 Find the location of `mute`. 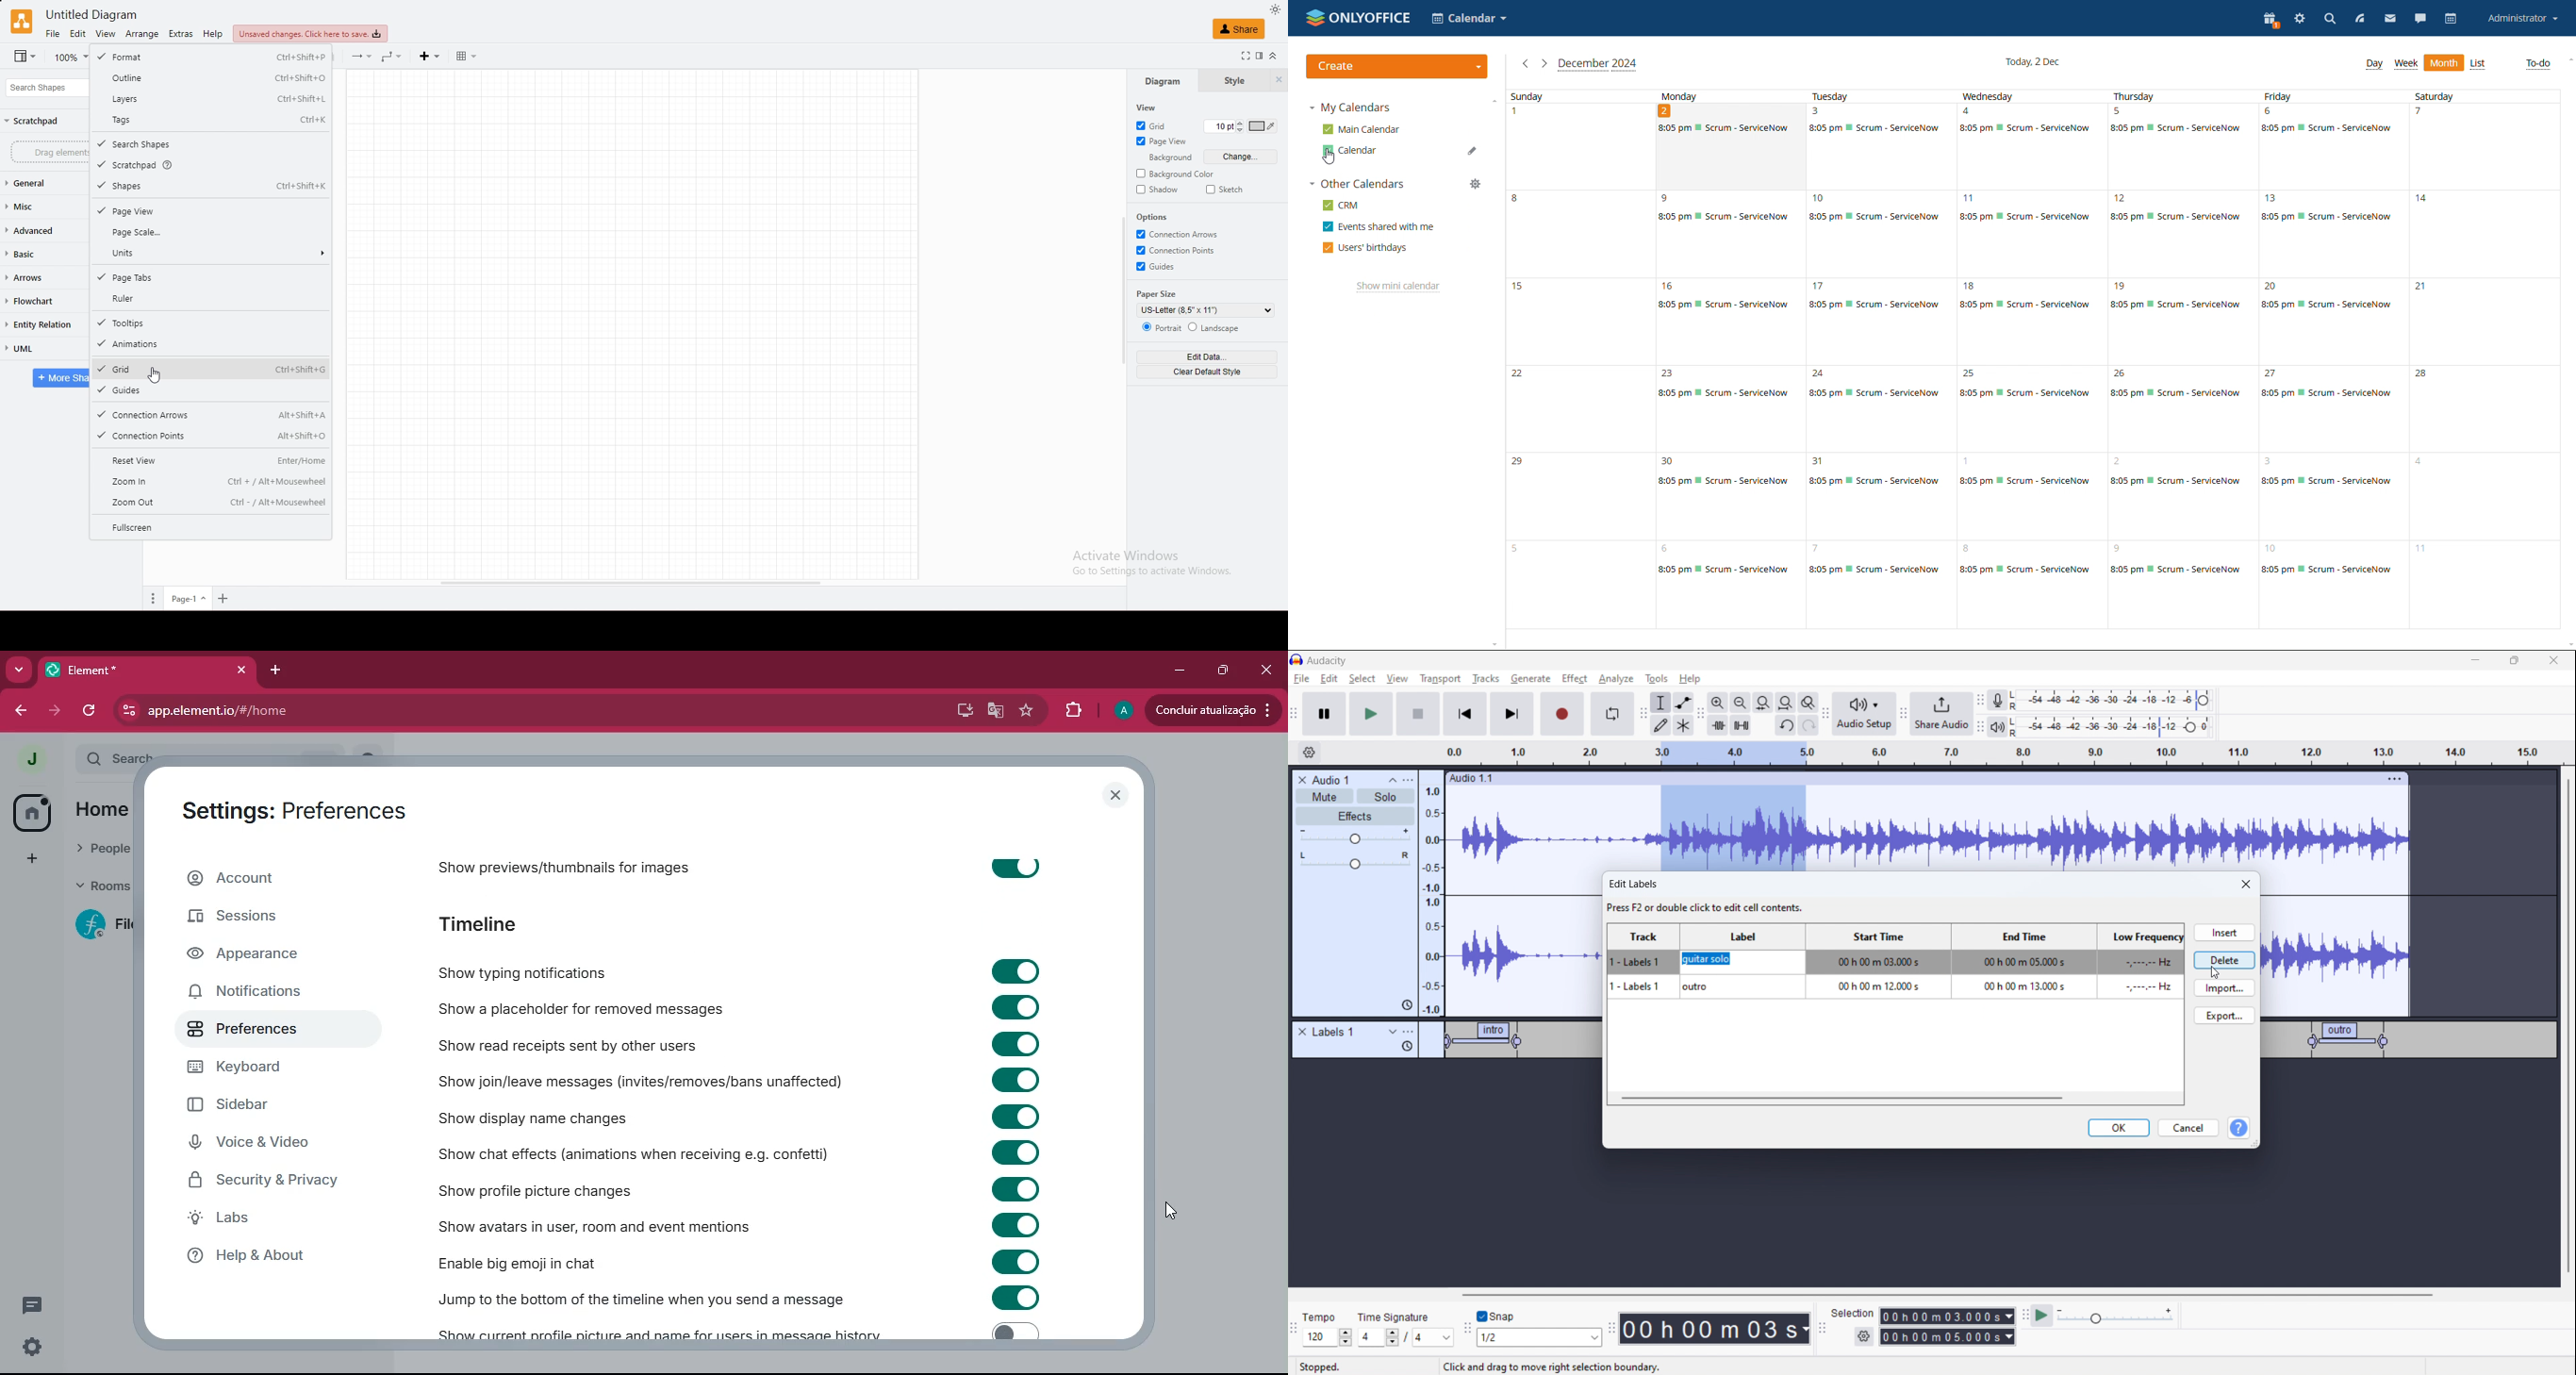

mute is located at coordinates (1324, 797).